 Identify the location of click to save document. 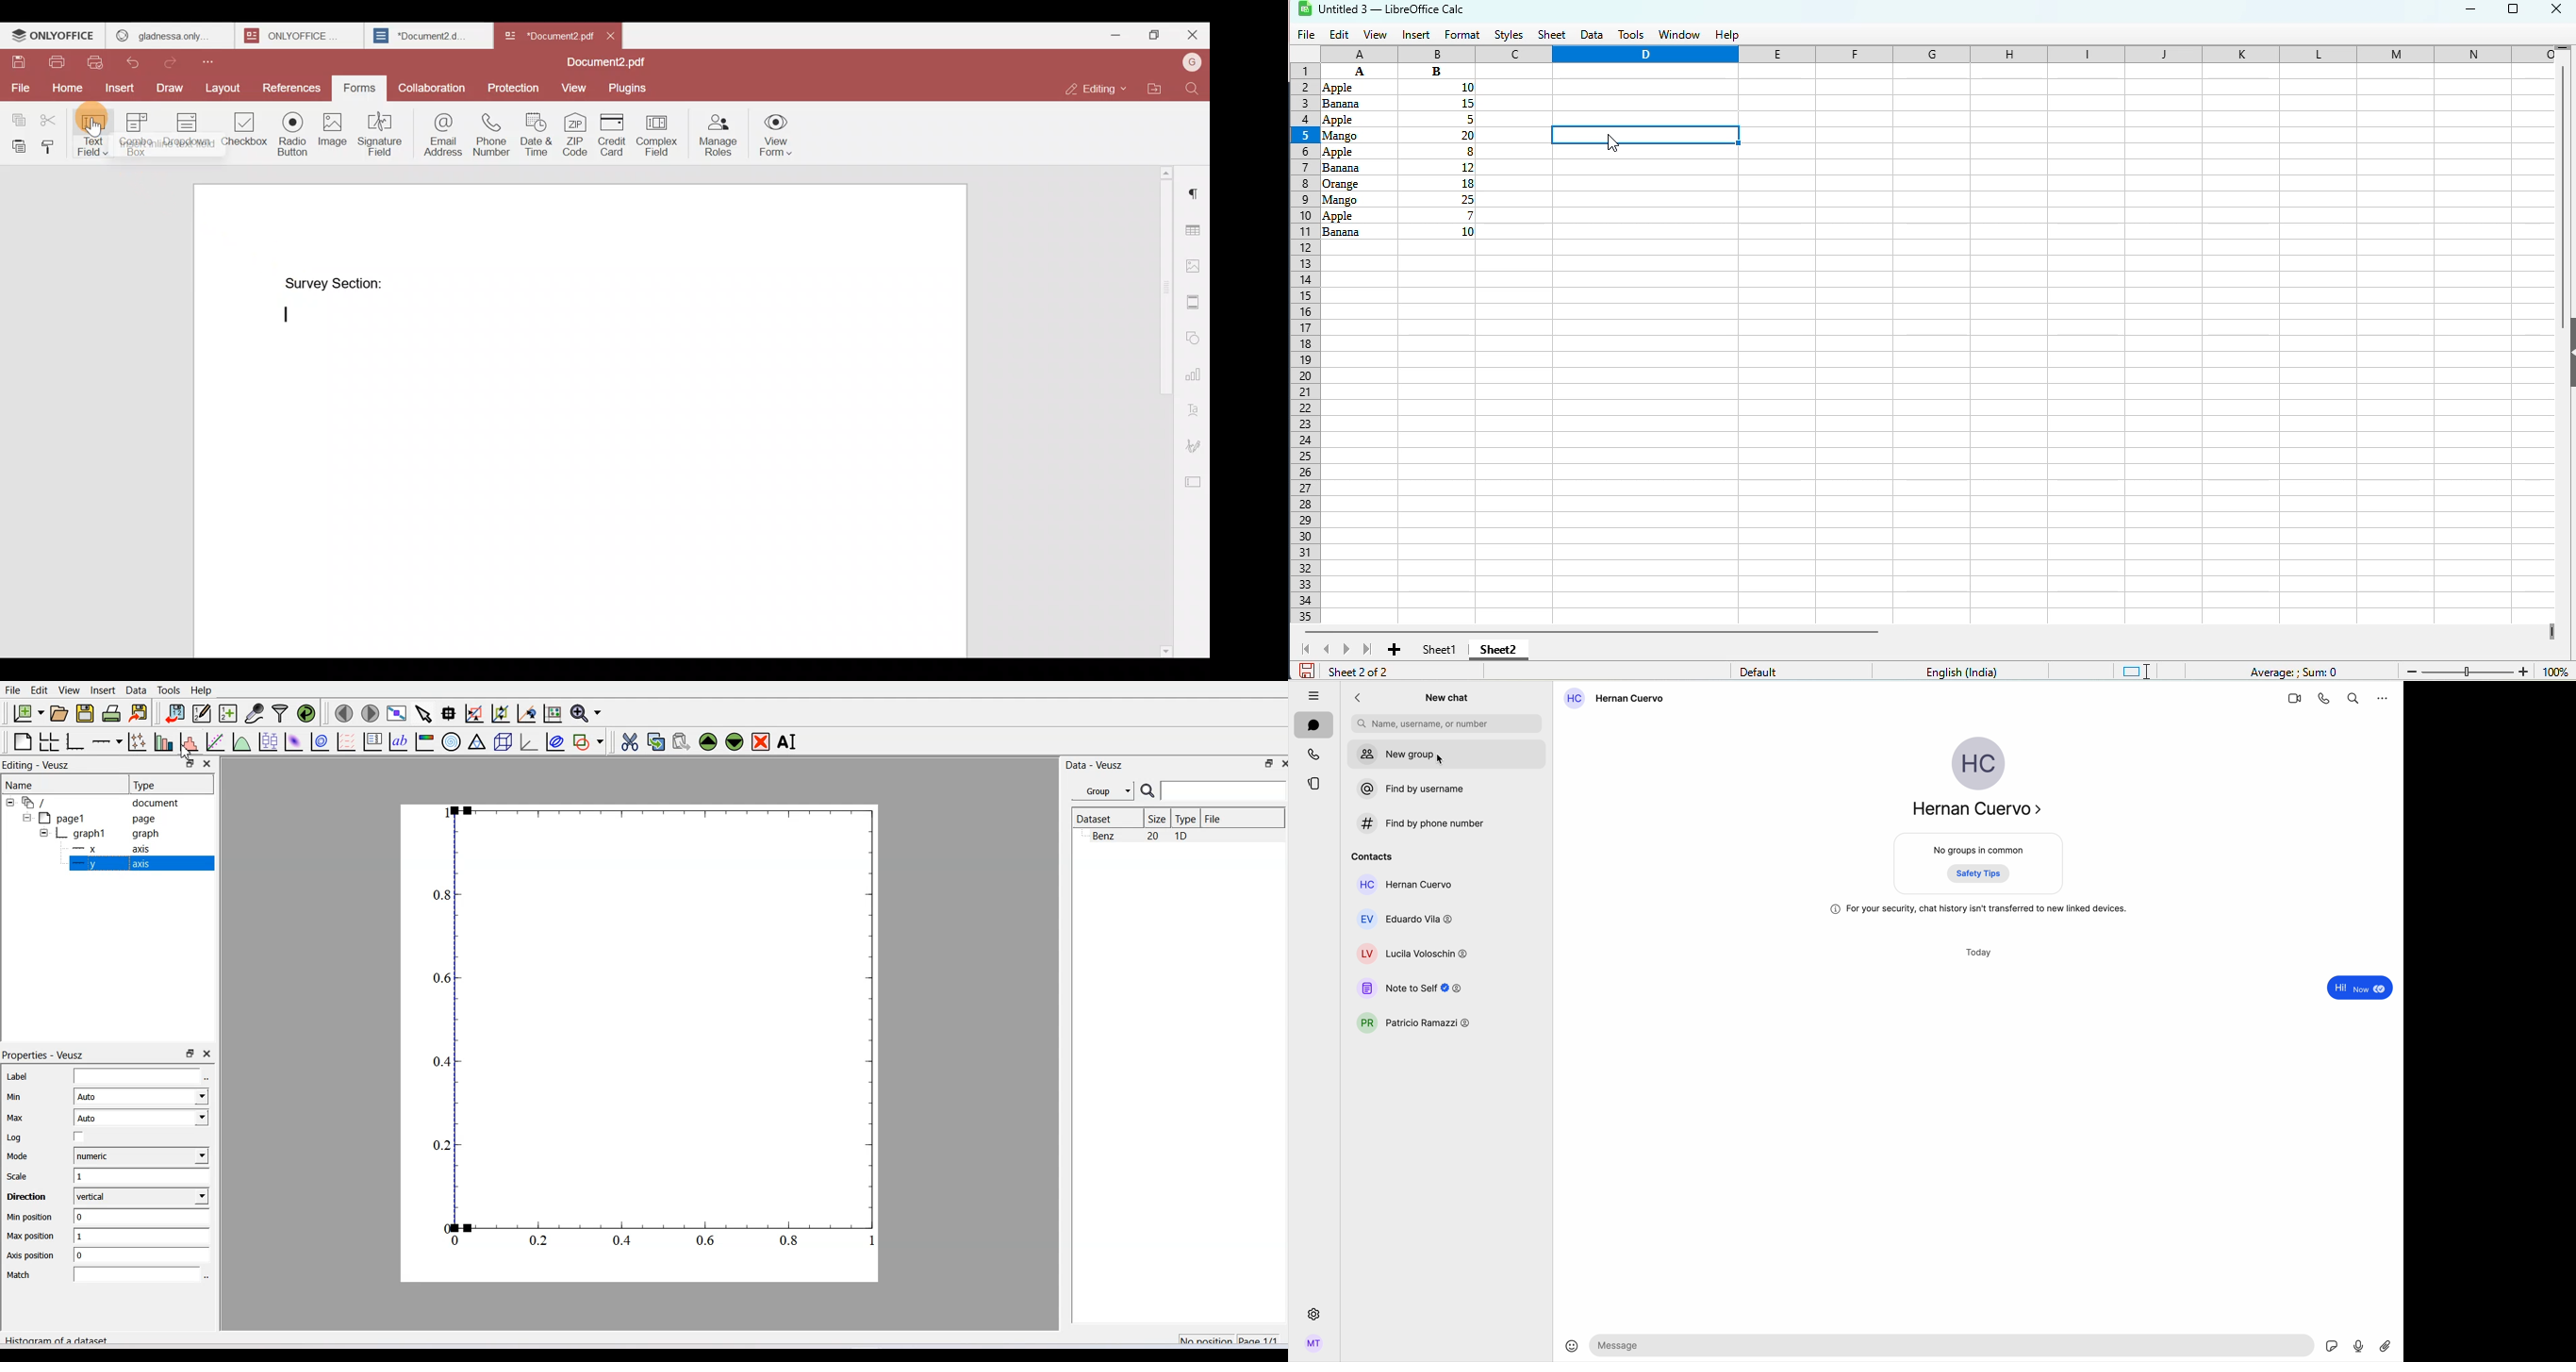
(1307, 672).